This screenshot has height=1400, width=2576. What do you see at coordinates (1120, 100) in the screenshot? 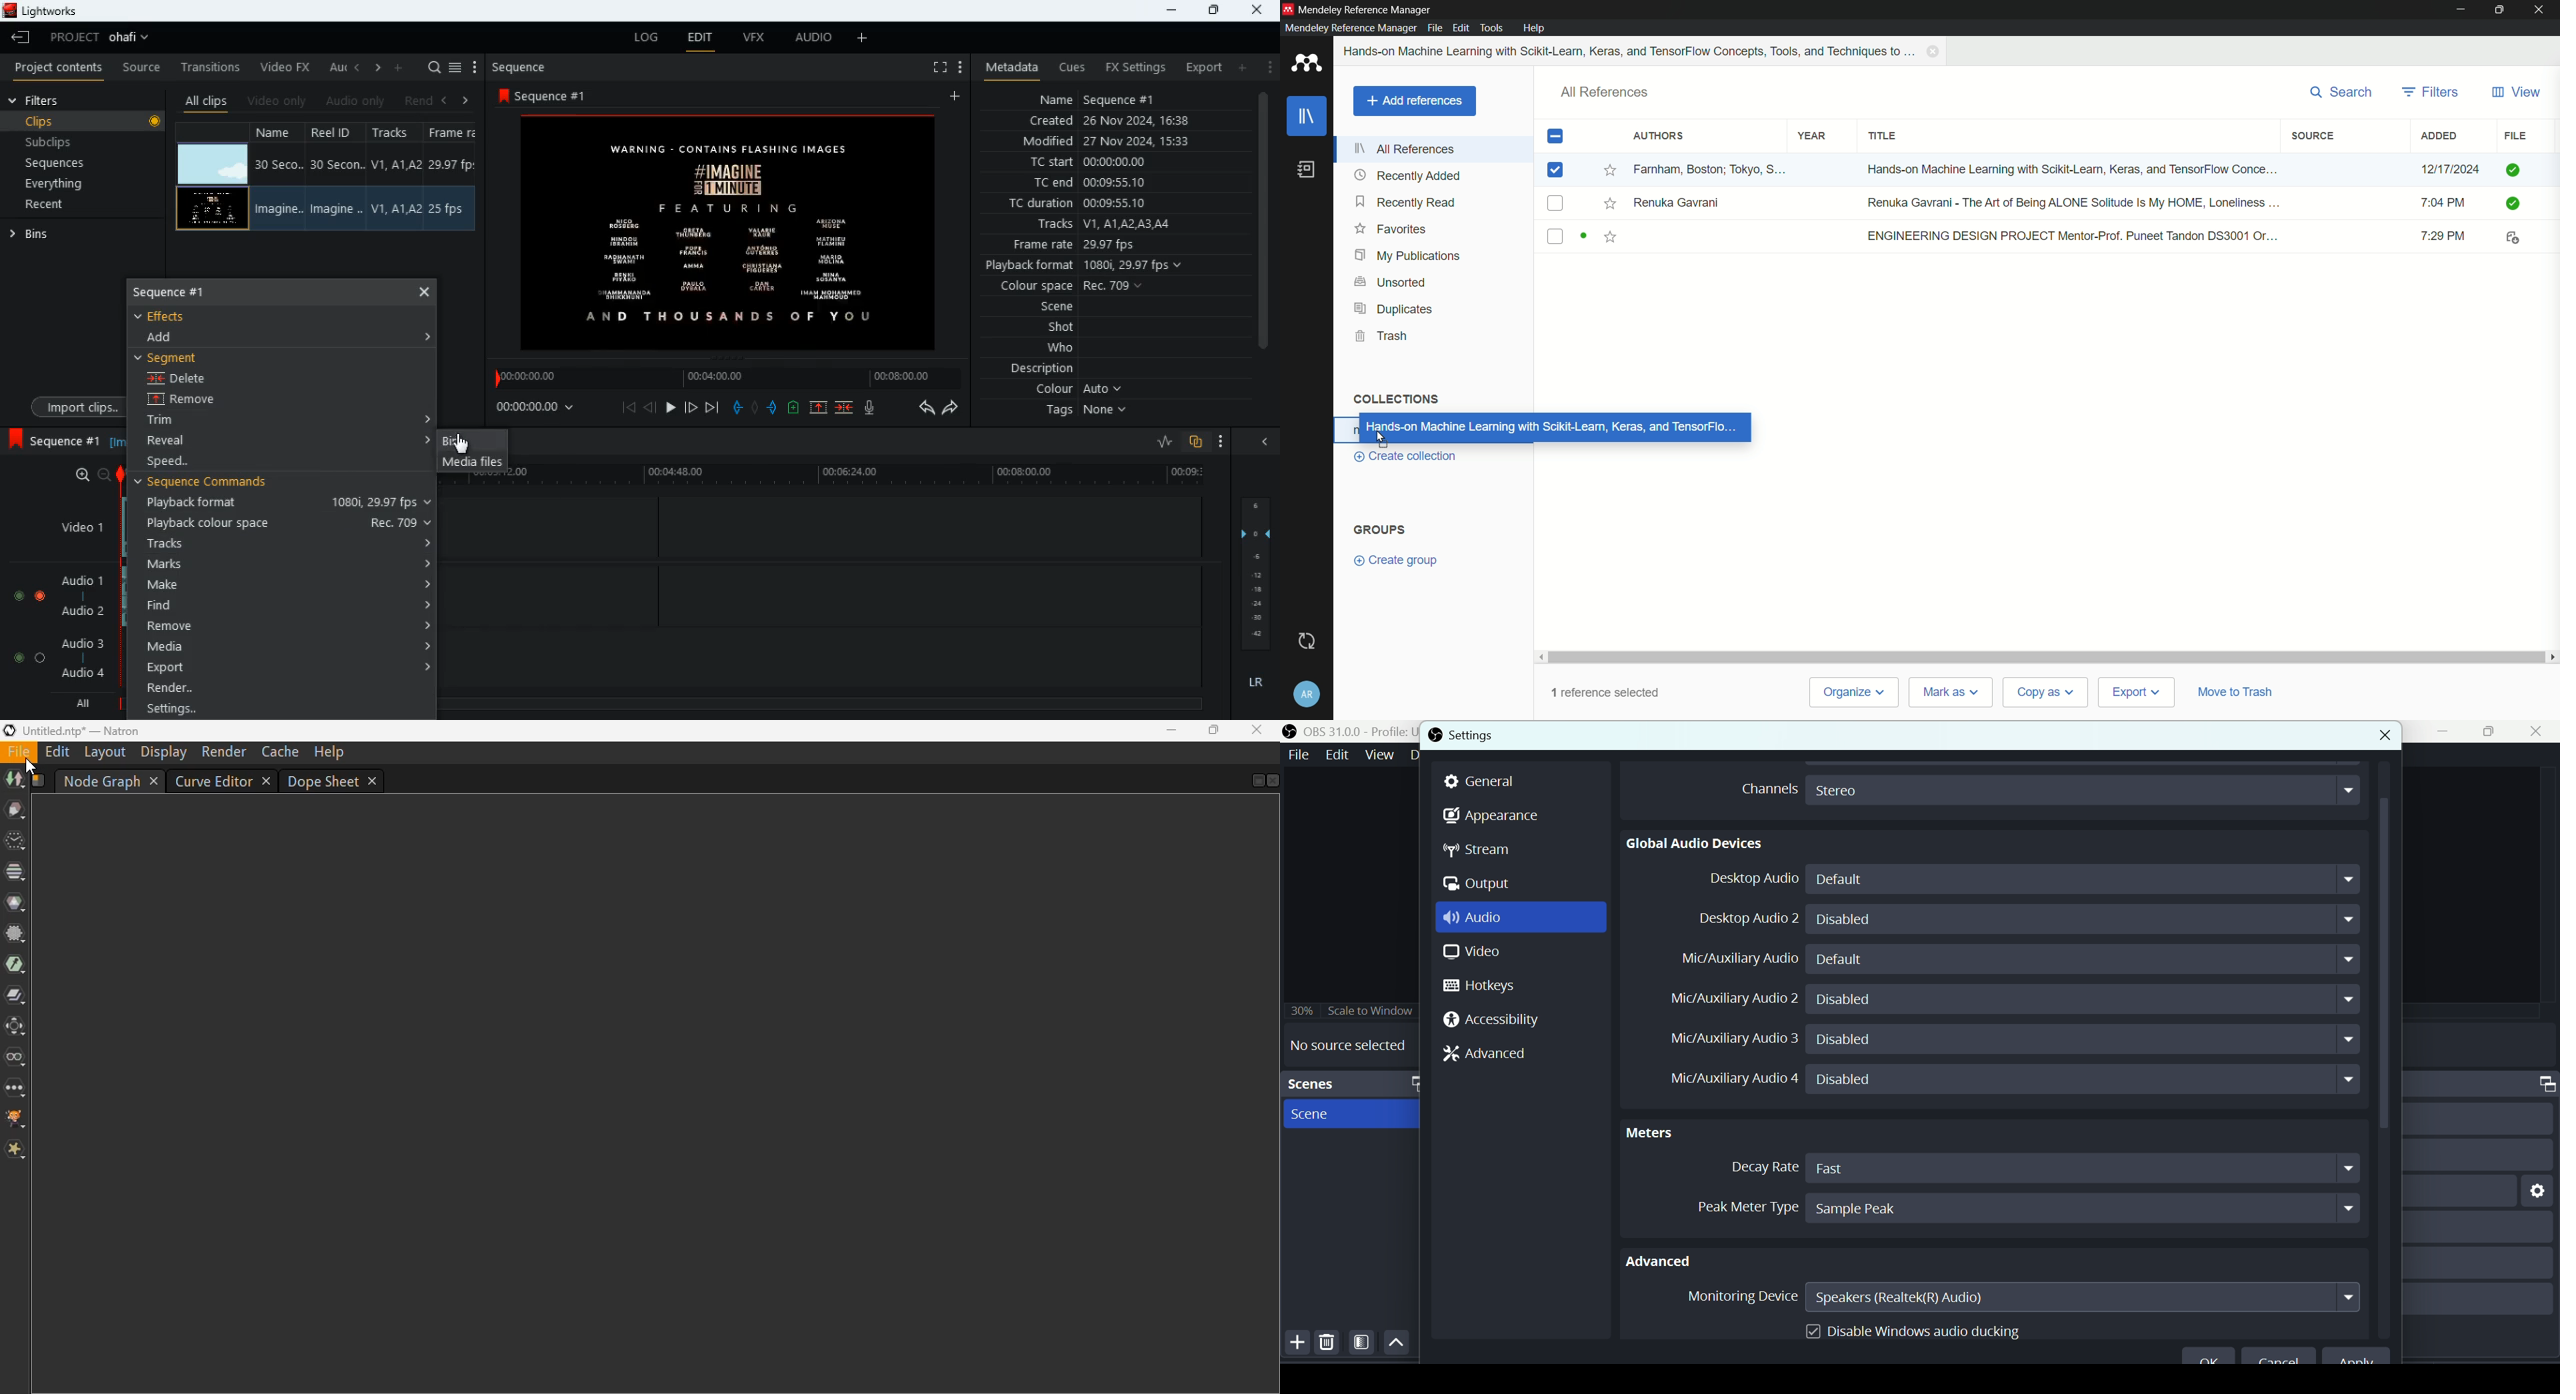
I see `name` at bounding box center [1120, 100].